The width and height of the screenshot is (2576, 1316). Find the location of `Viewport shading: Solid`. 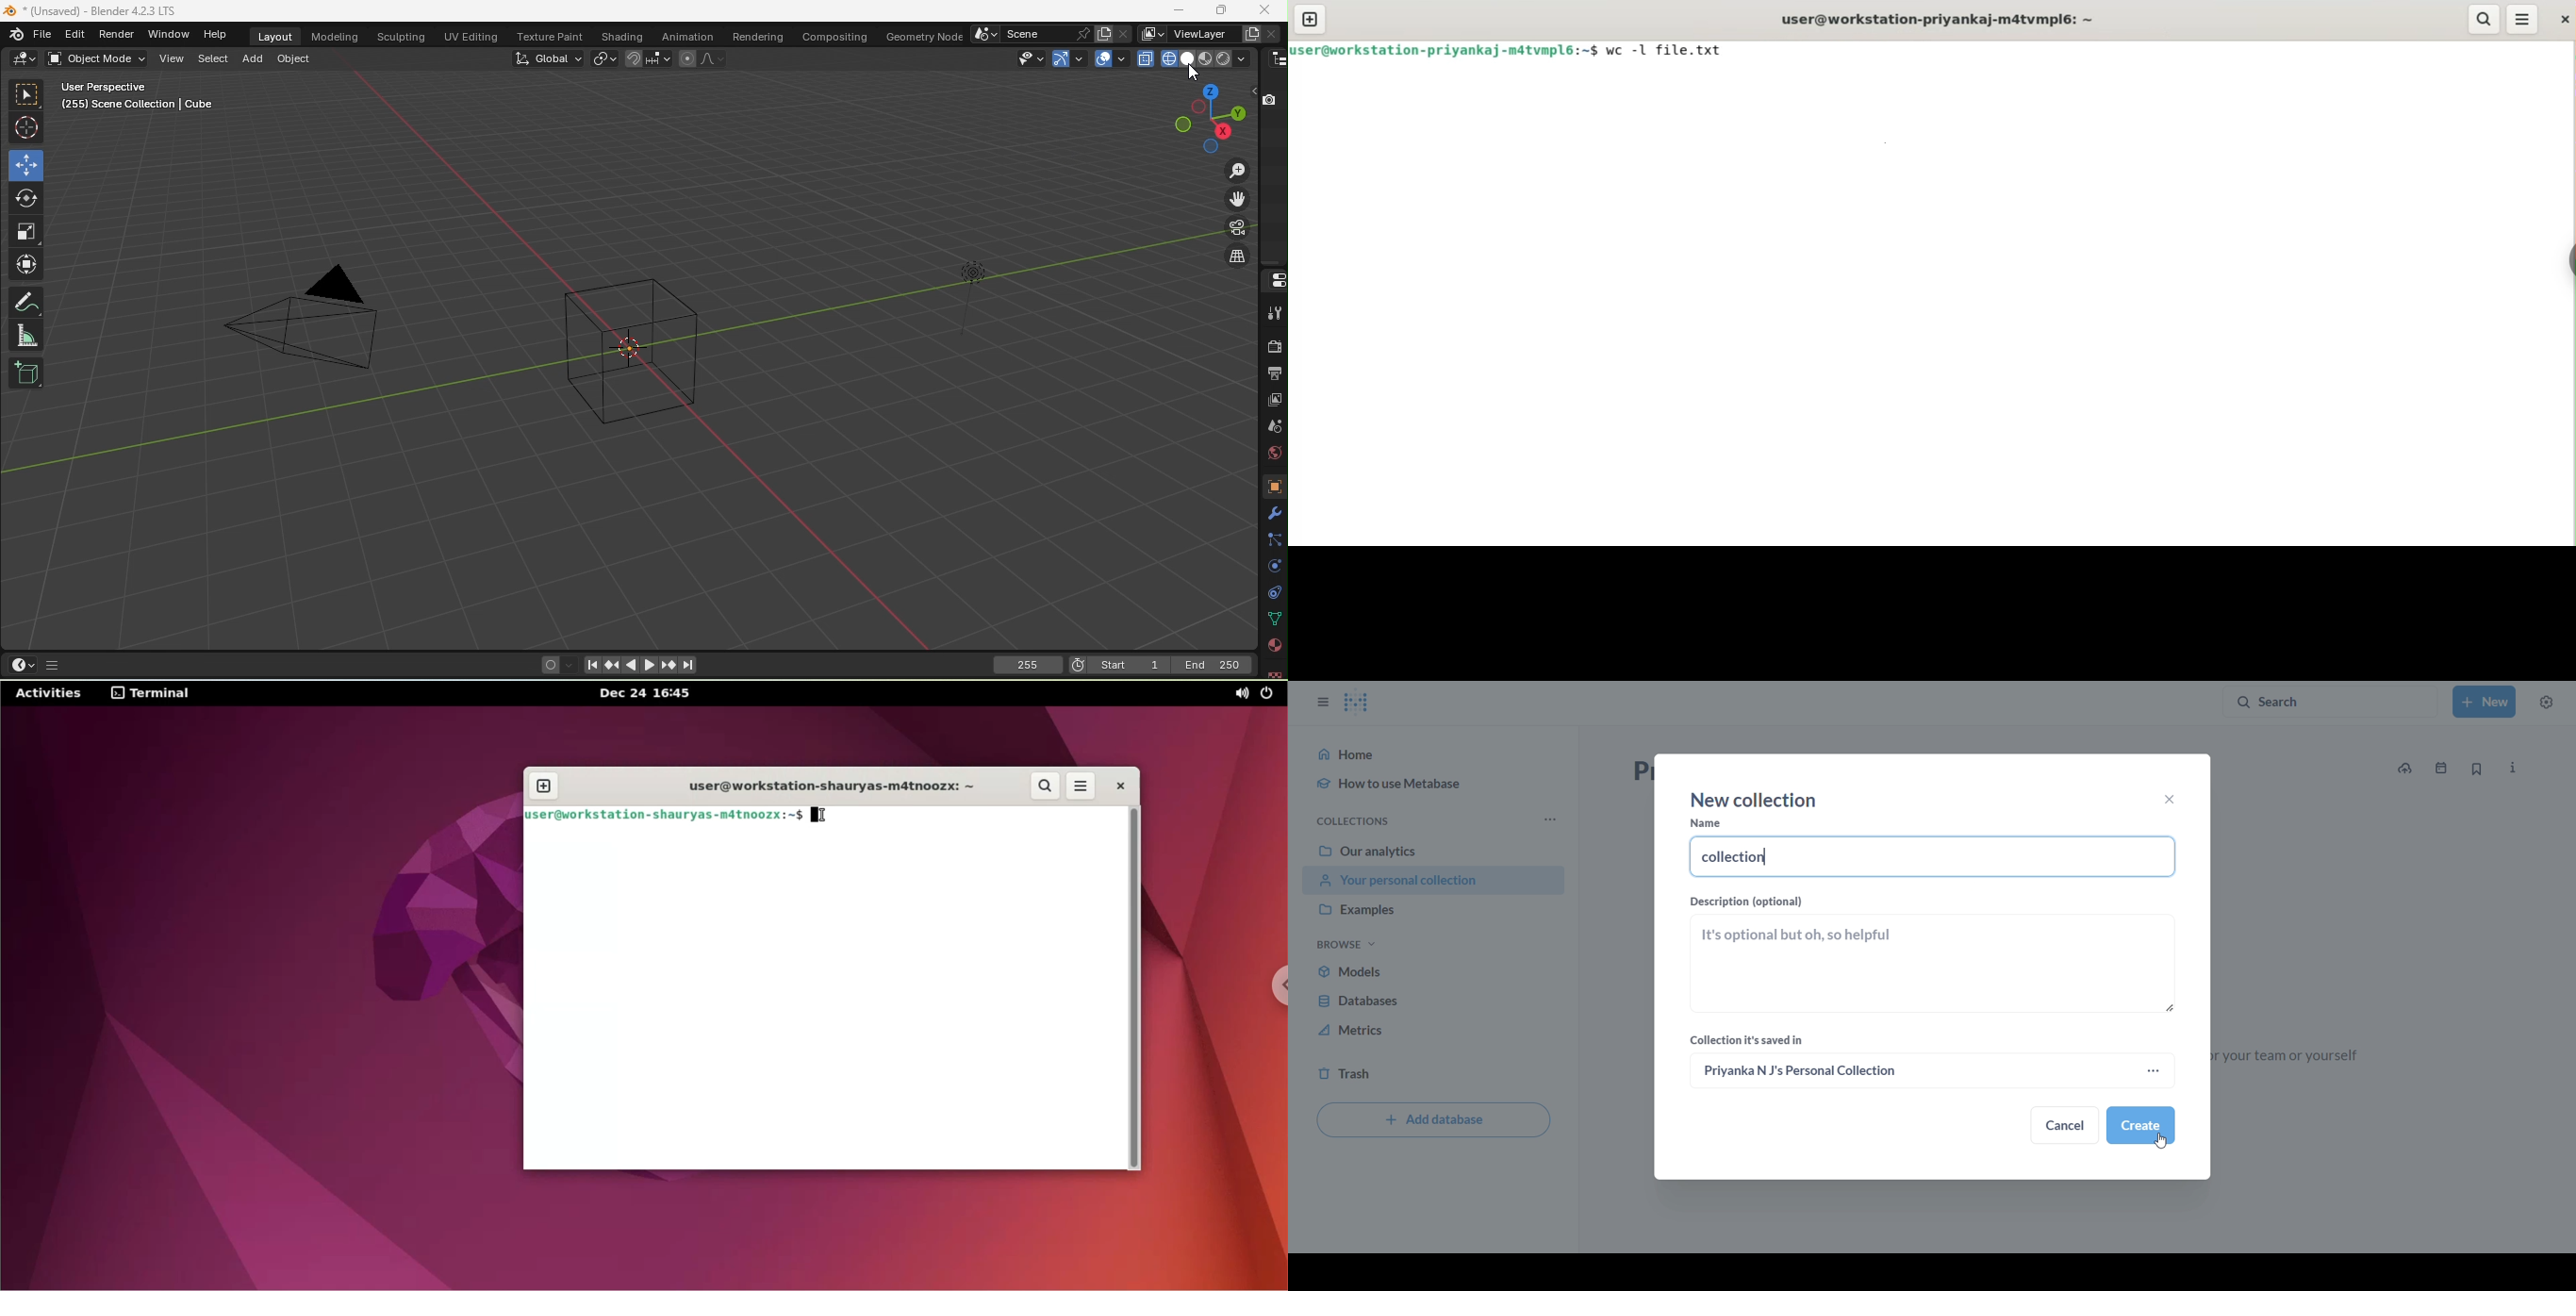

Viewport shading: Solid is located at coordinates (1186, 58).